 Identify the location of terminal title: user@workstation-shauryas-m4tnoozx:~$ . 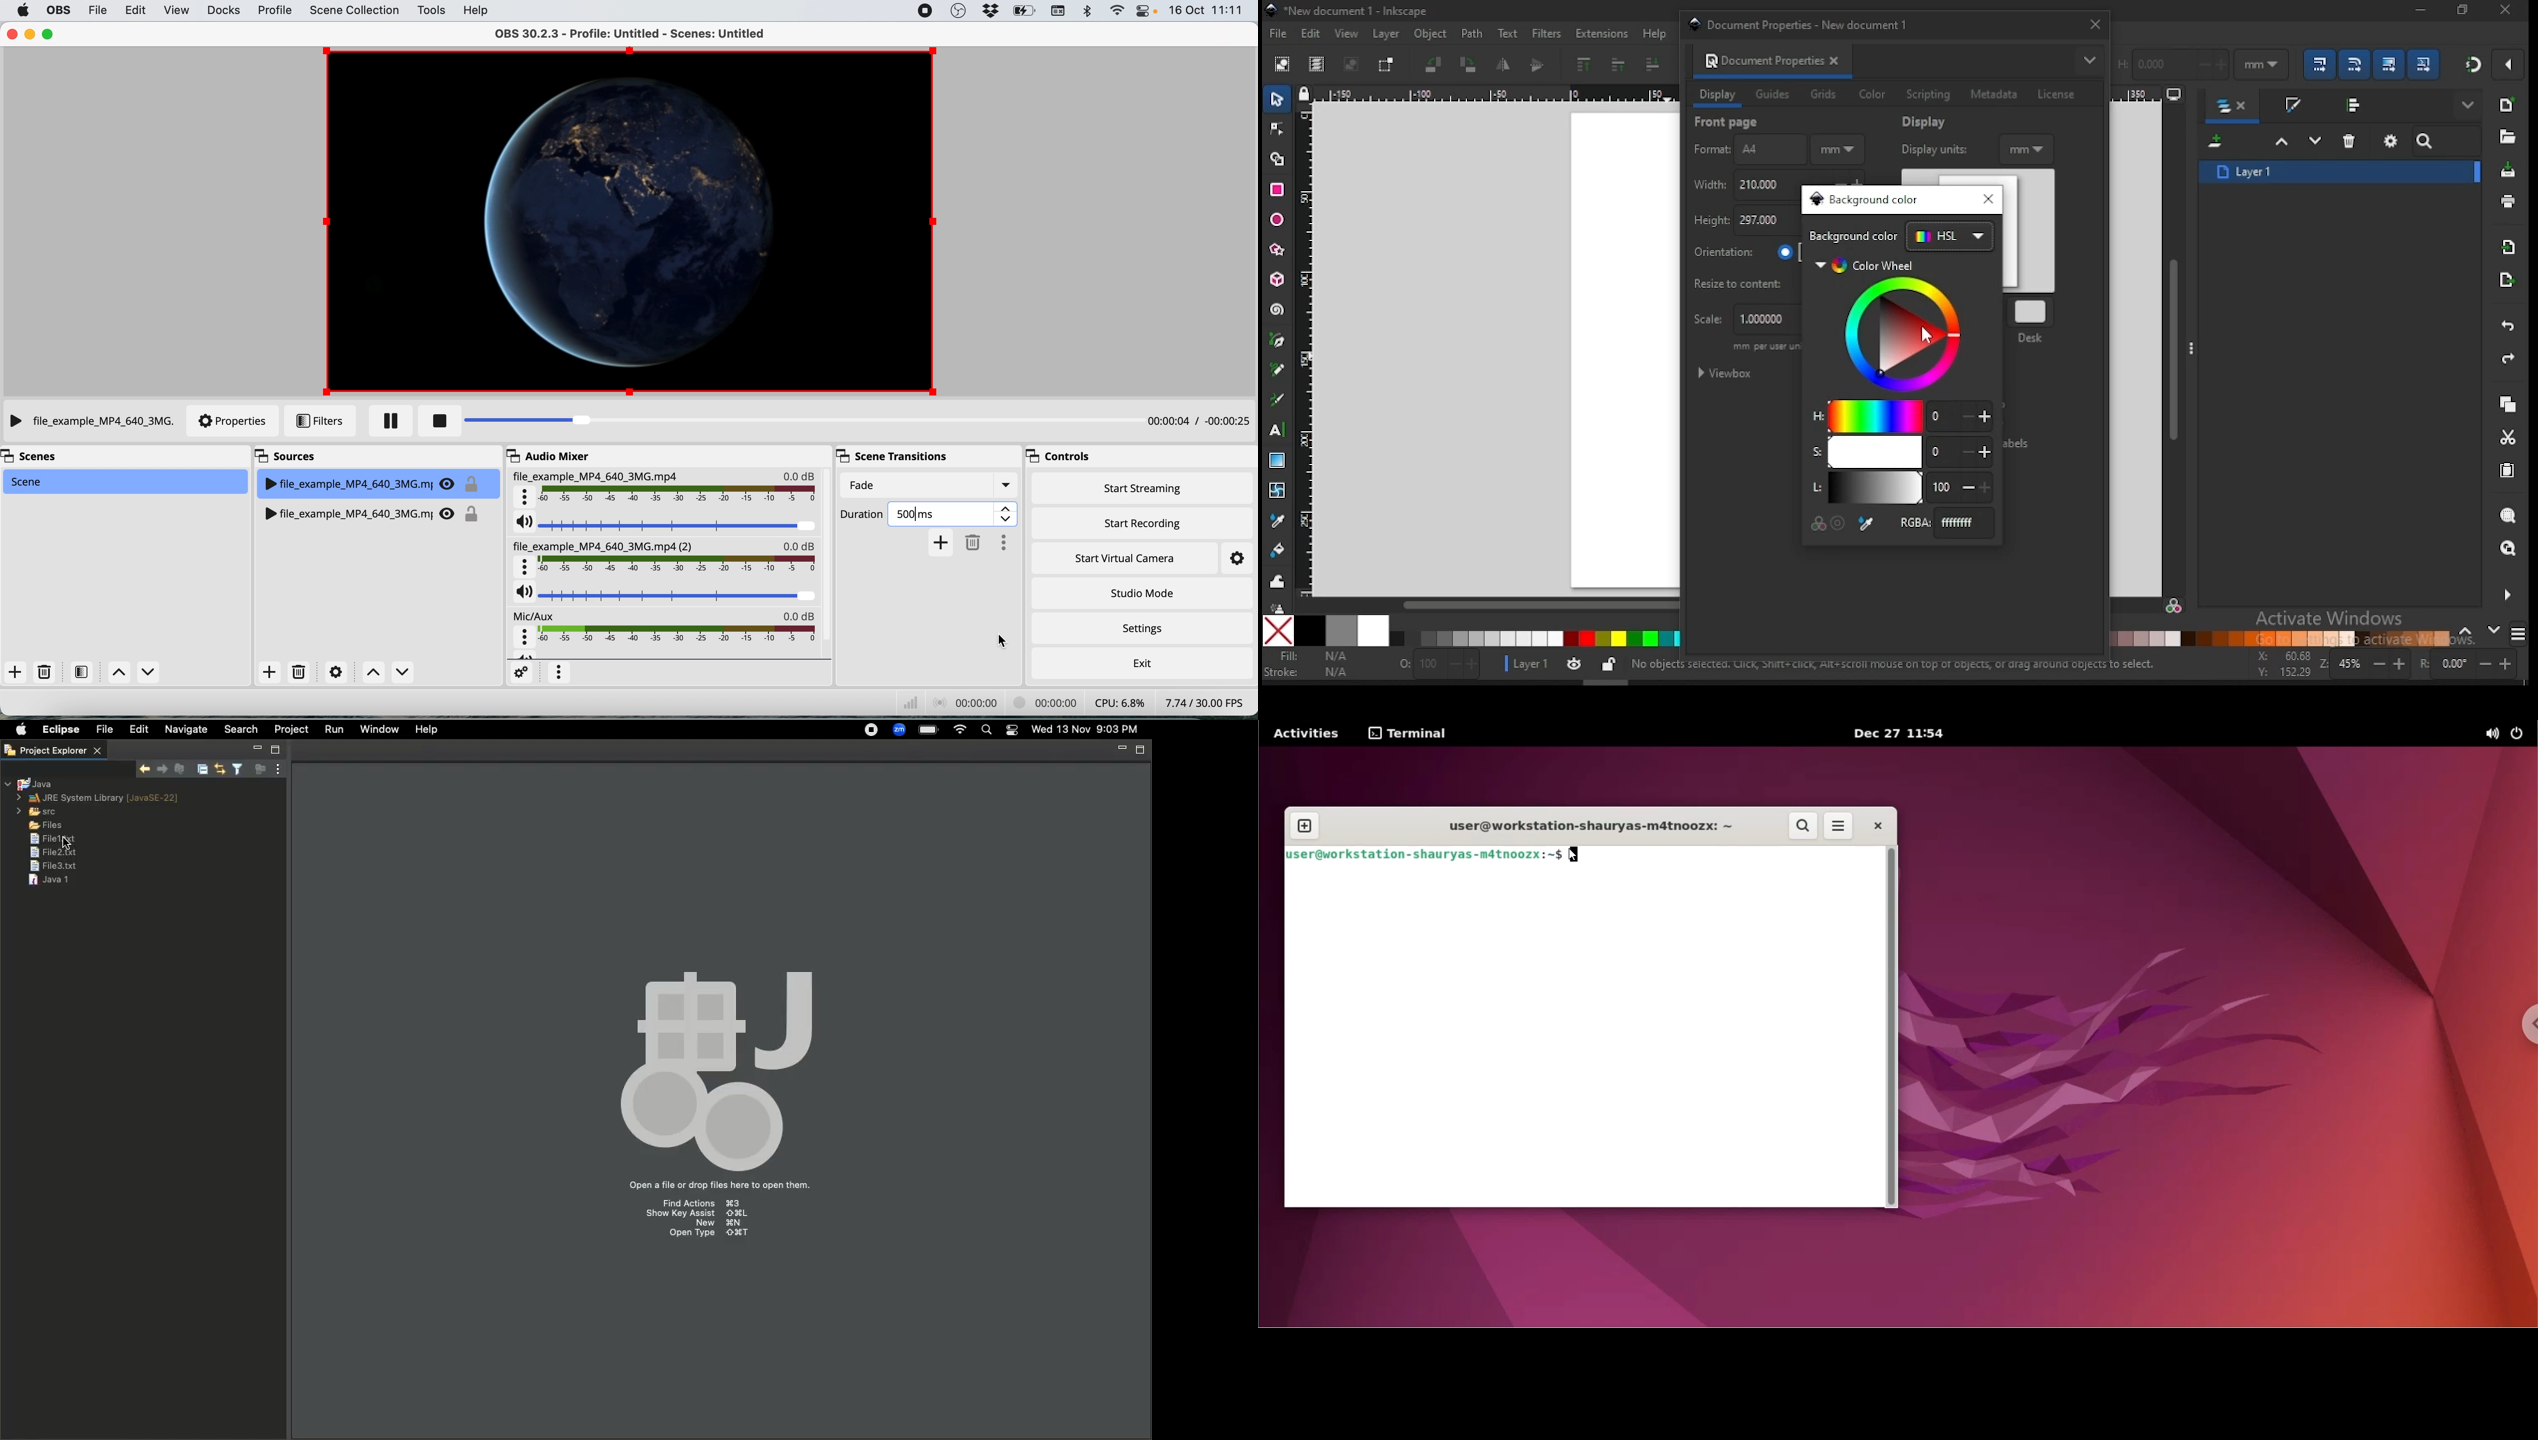
(1585, 825).